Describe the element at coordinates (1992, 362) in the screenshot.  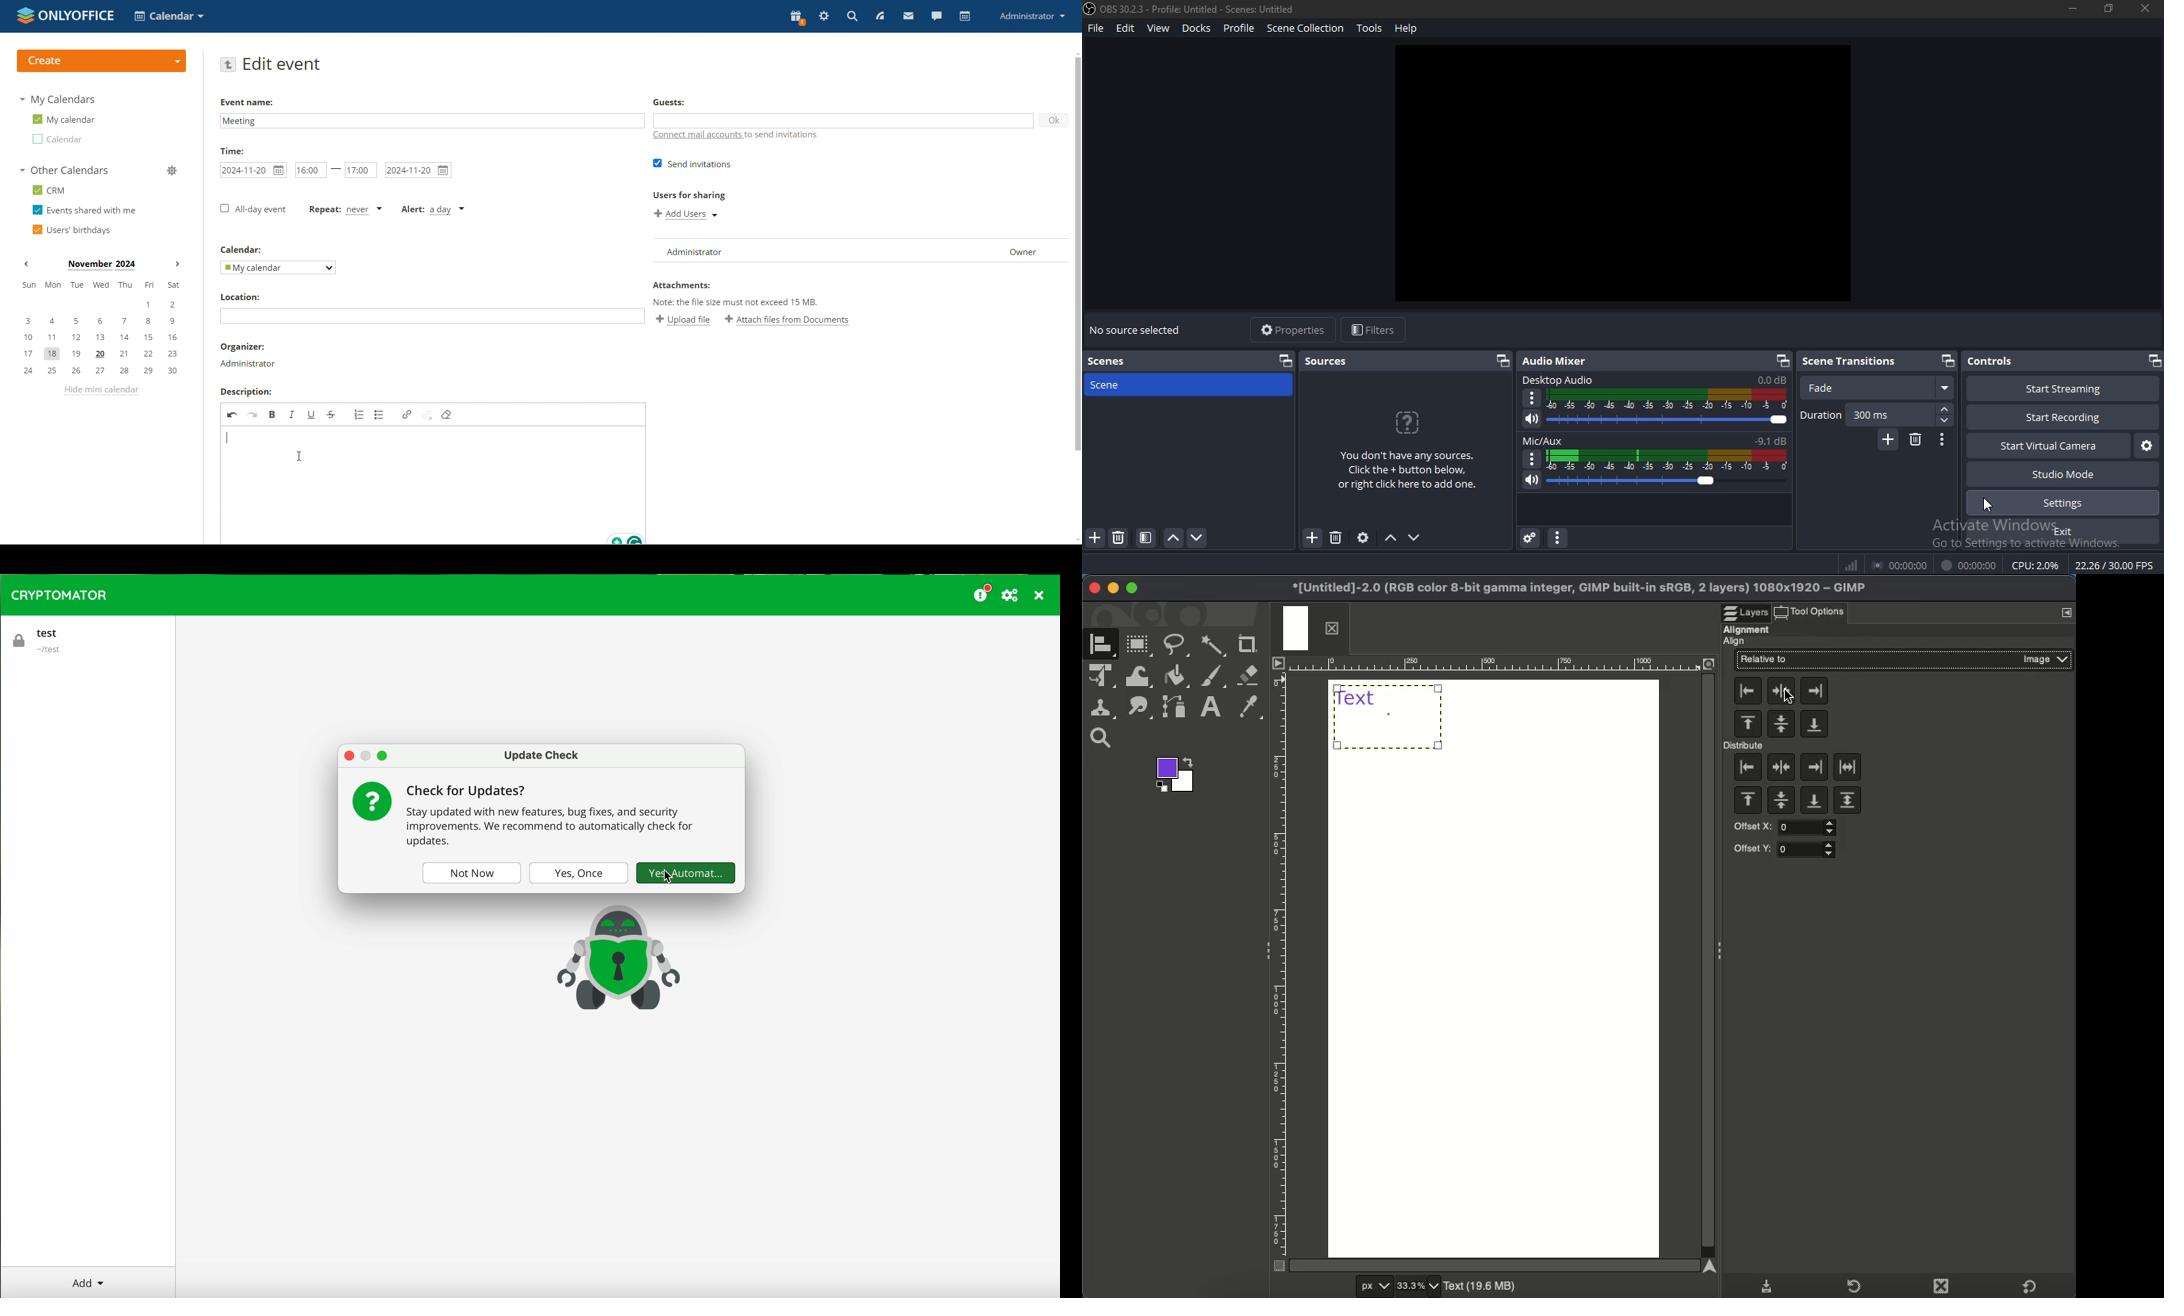
I see `controls` at that location.